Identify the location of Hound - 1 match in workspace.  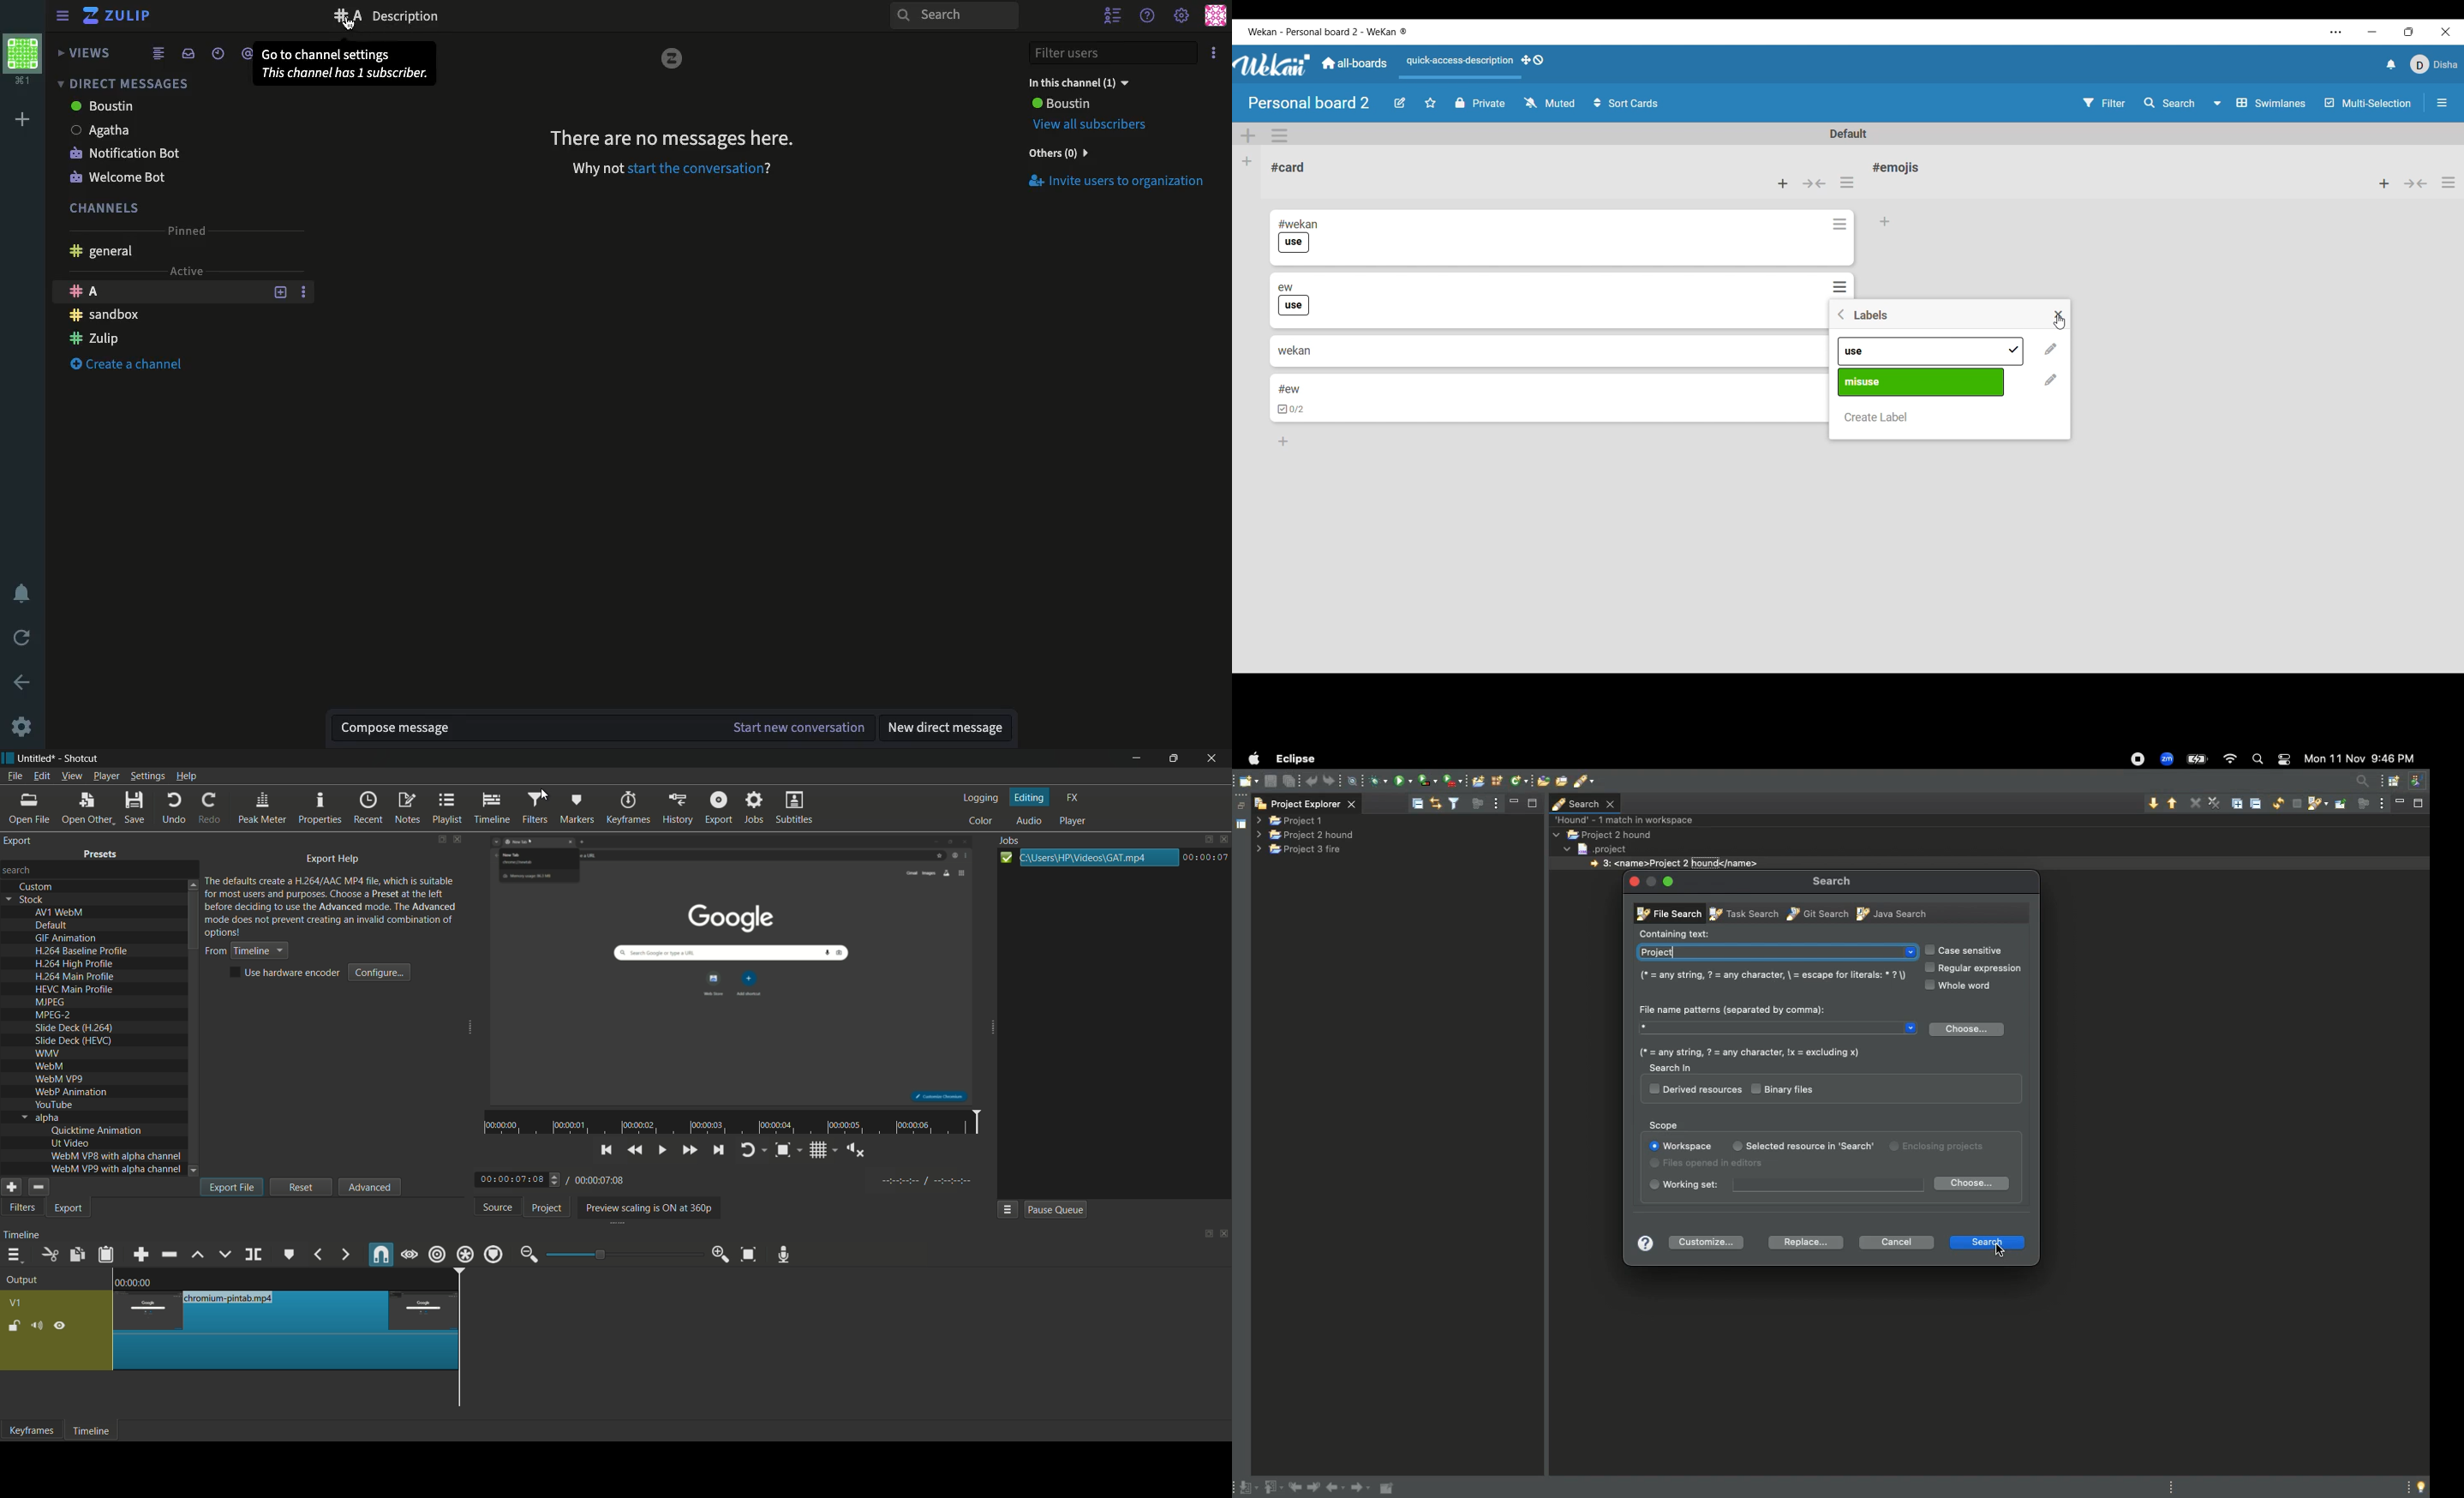
(1628, 819).